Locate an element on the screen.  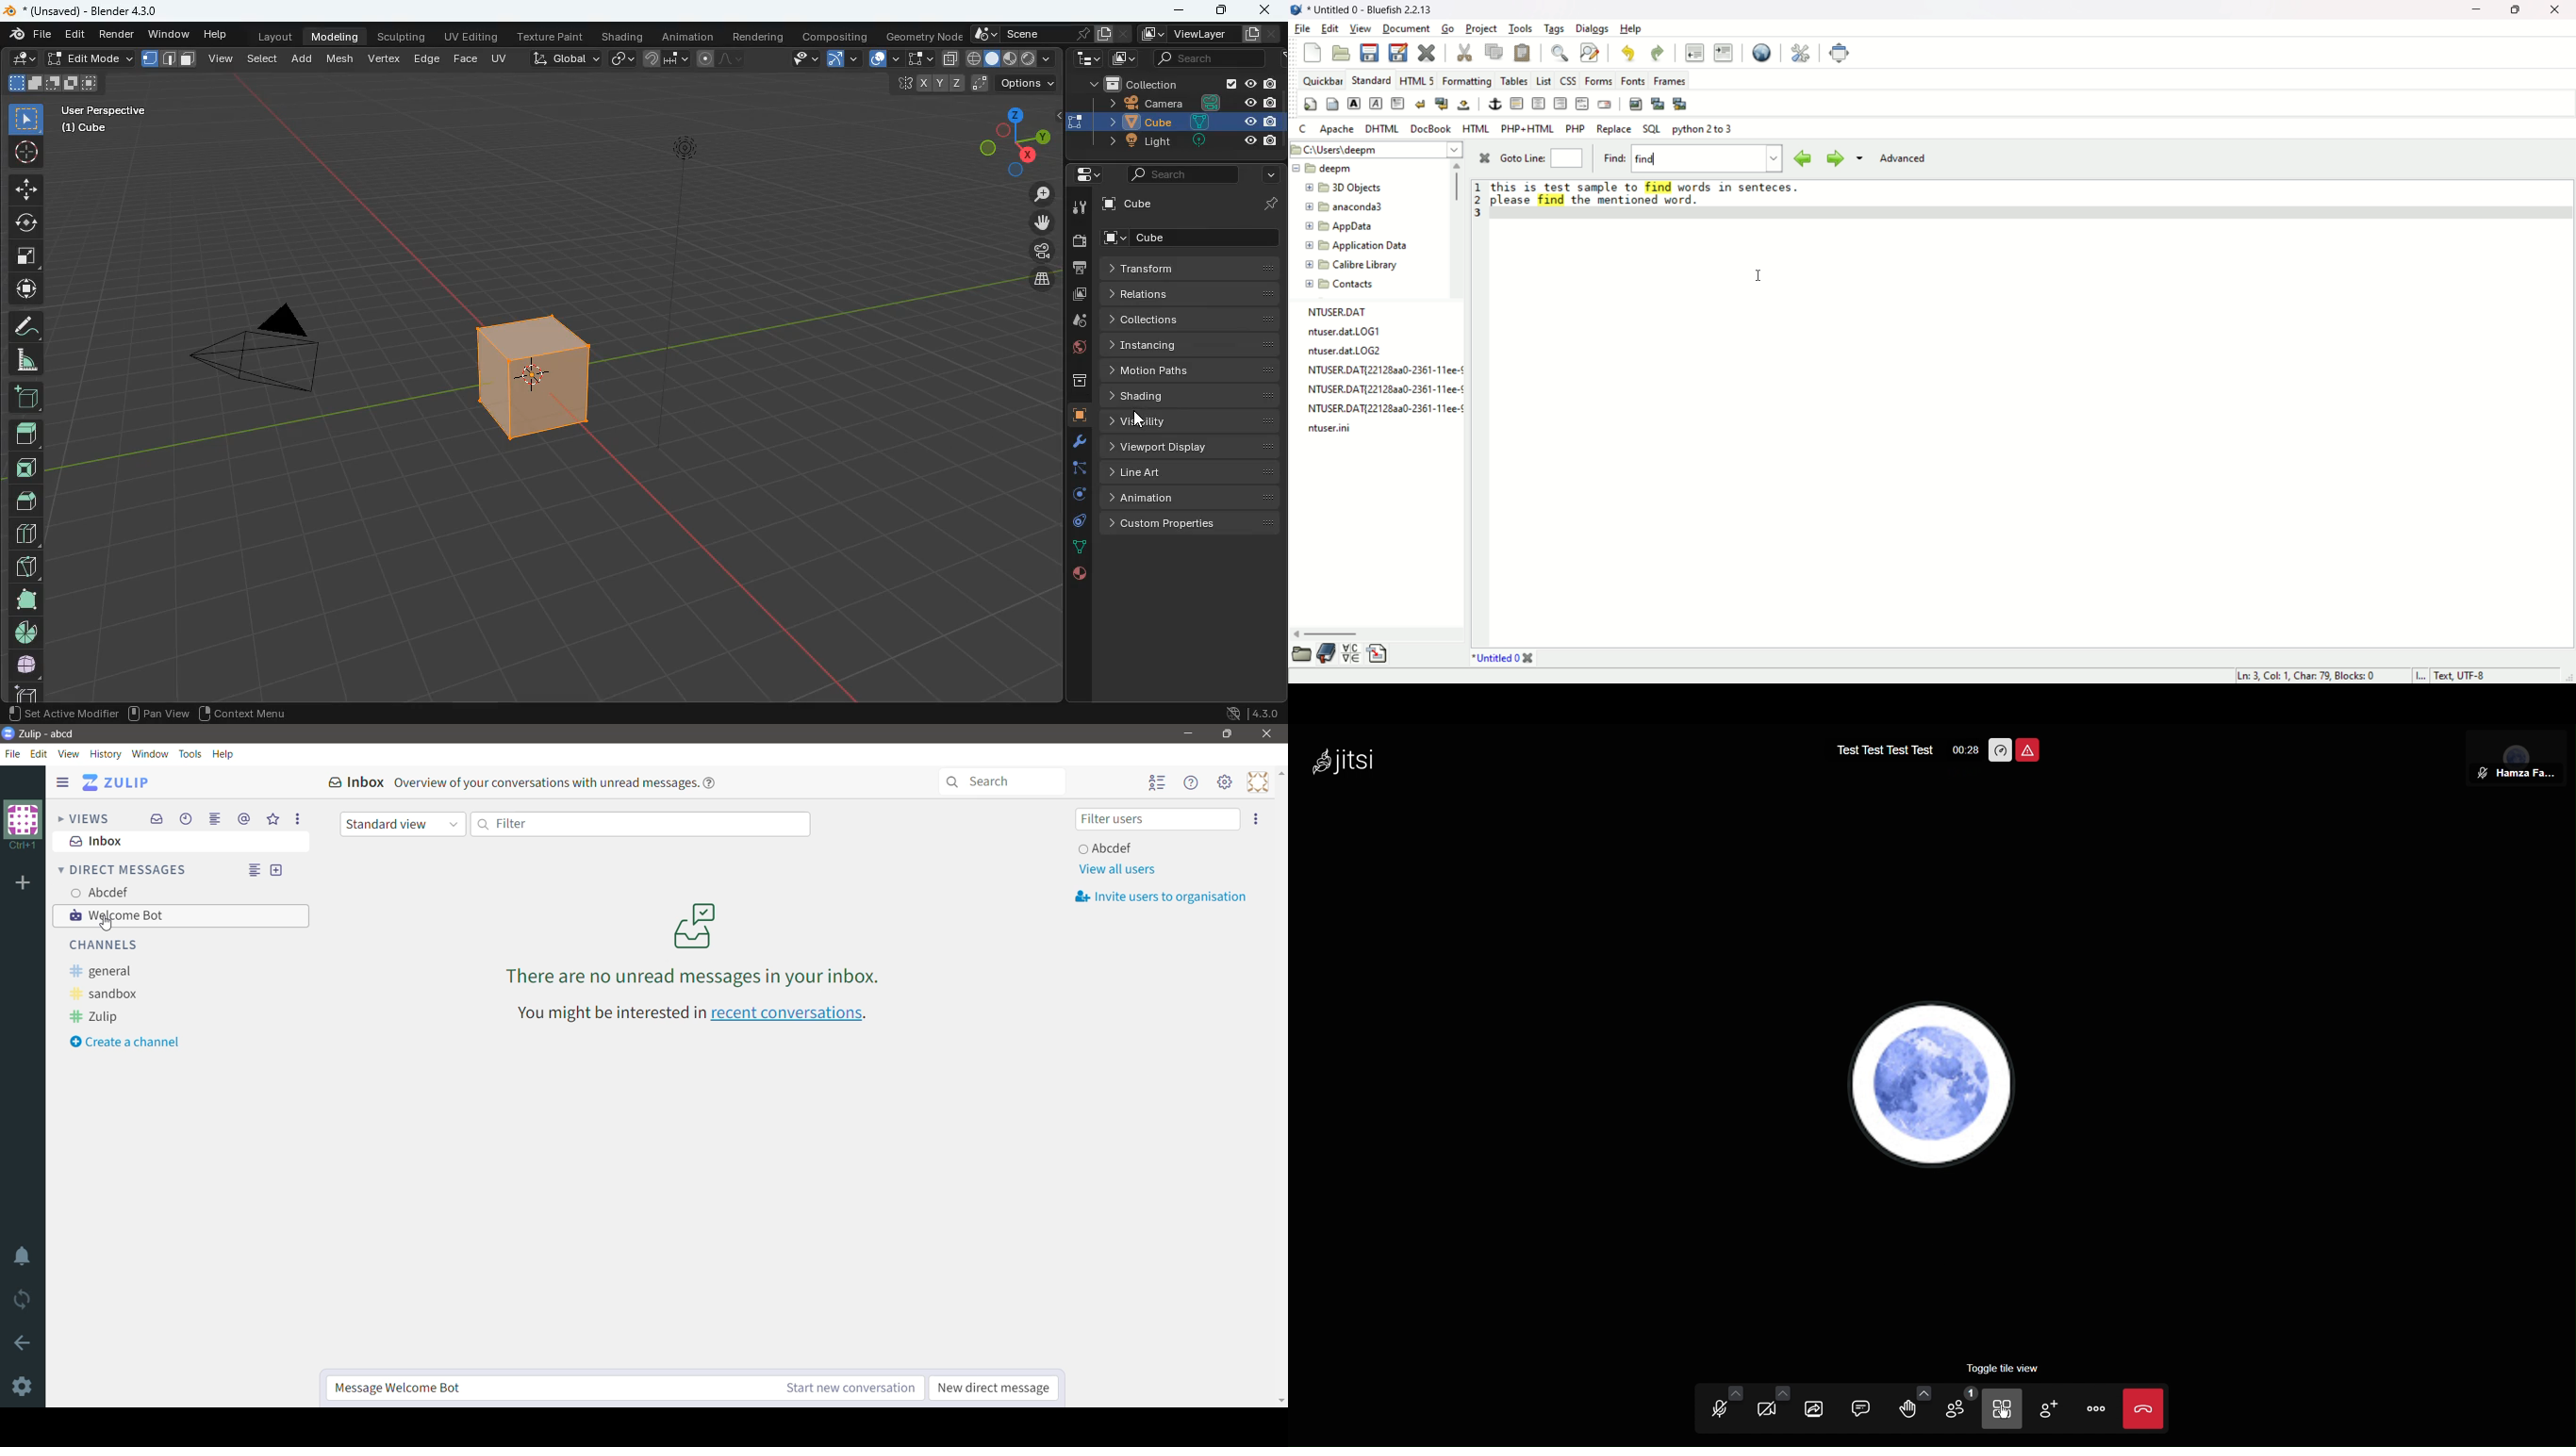
file is located at coordinates (1301, 29).